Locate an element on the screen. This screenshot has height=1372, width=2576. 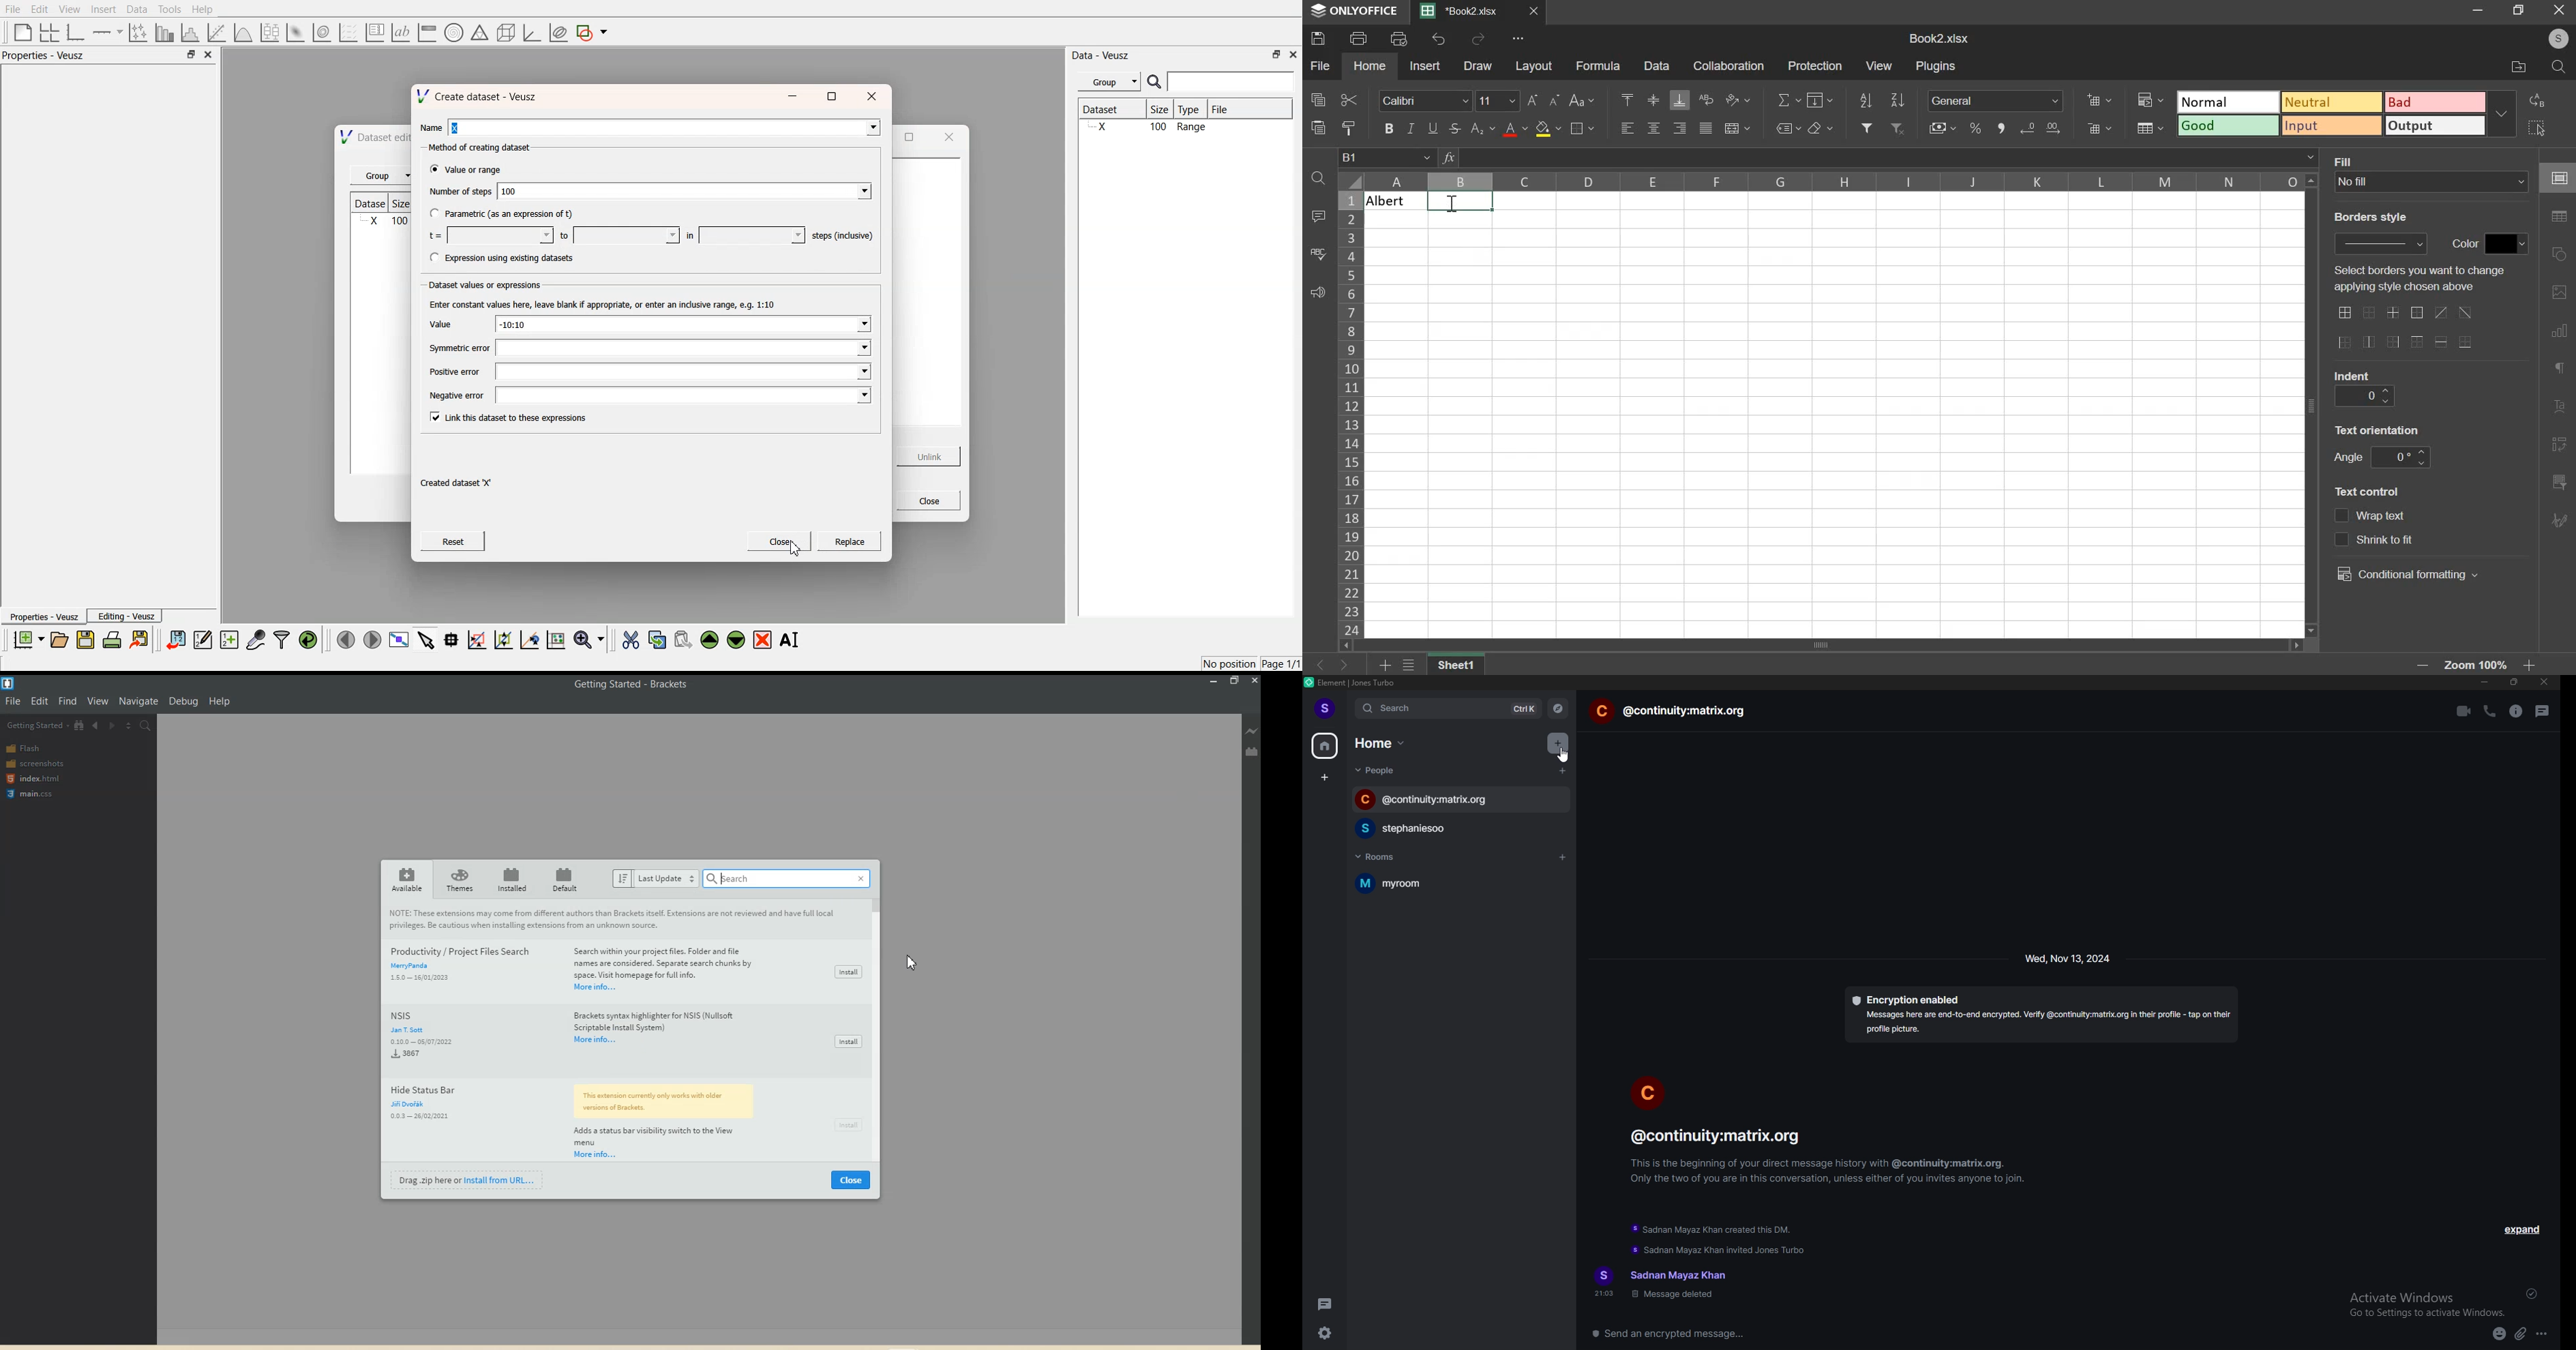
Value is located at coordinates (447, 324).